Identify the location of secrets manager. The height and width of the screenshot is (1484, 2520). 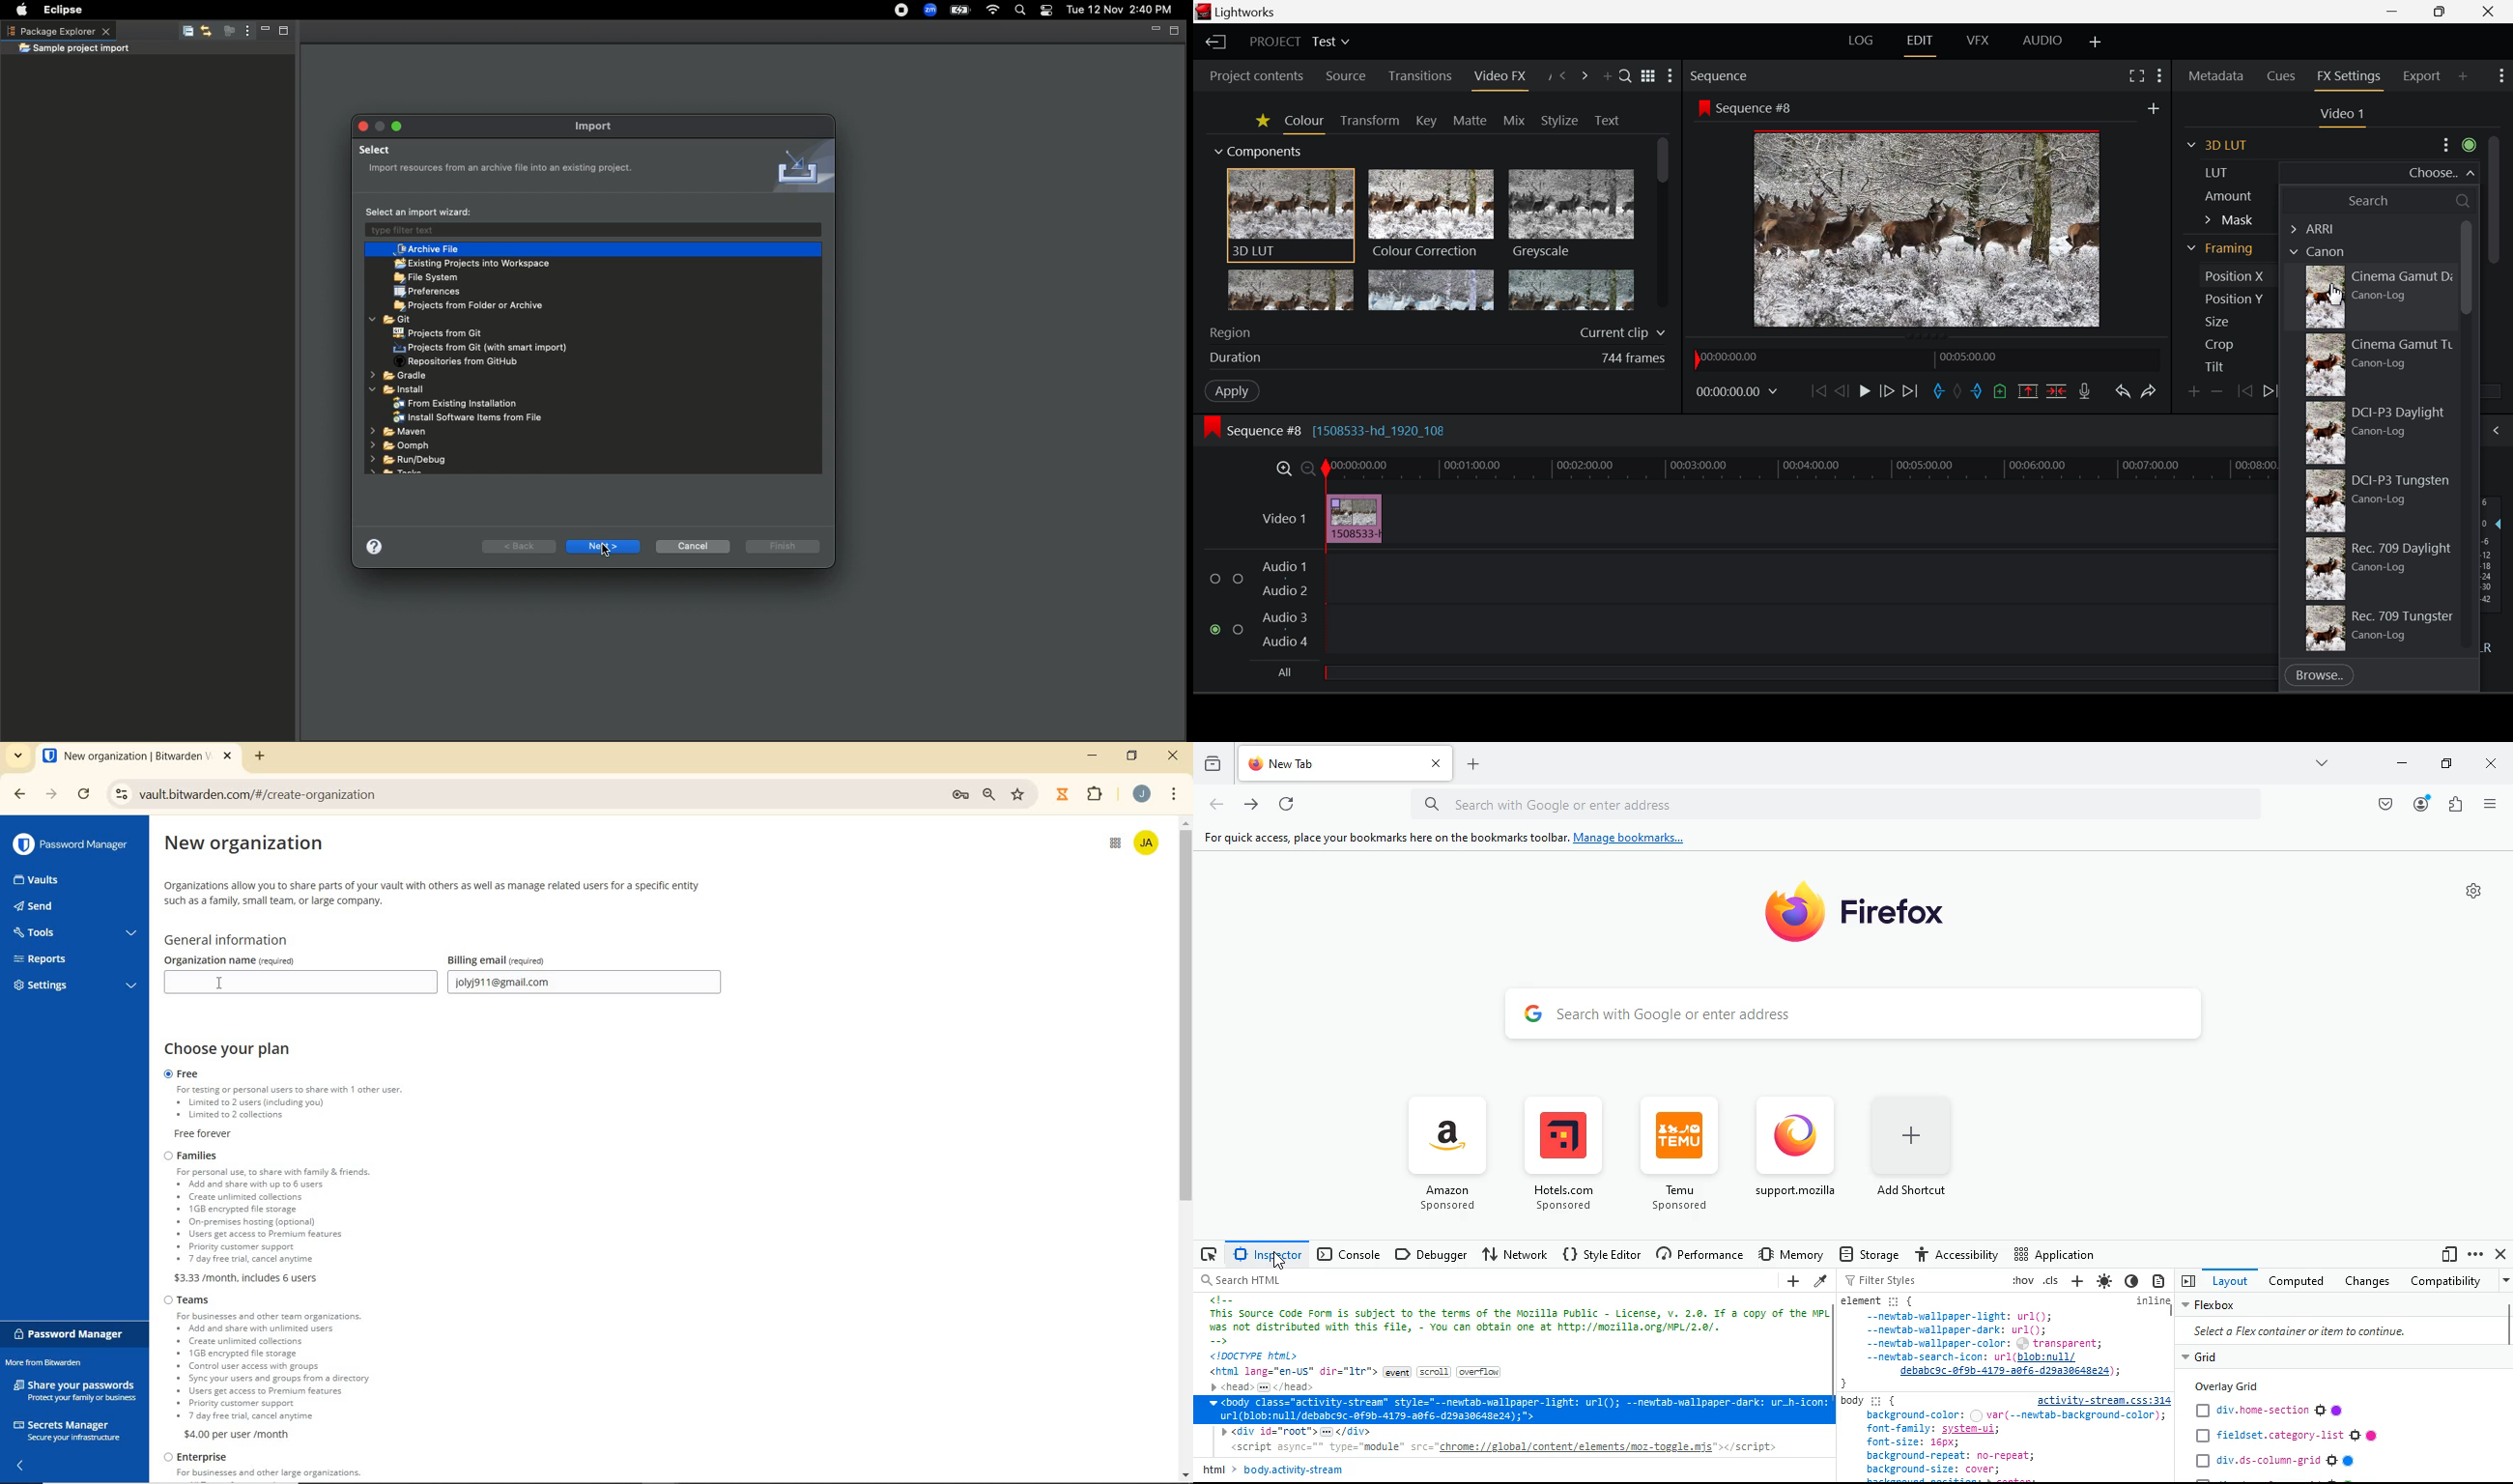
(67, 1429).